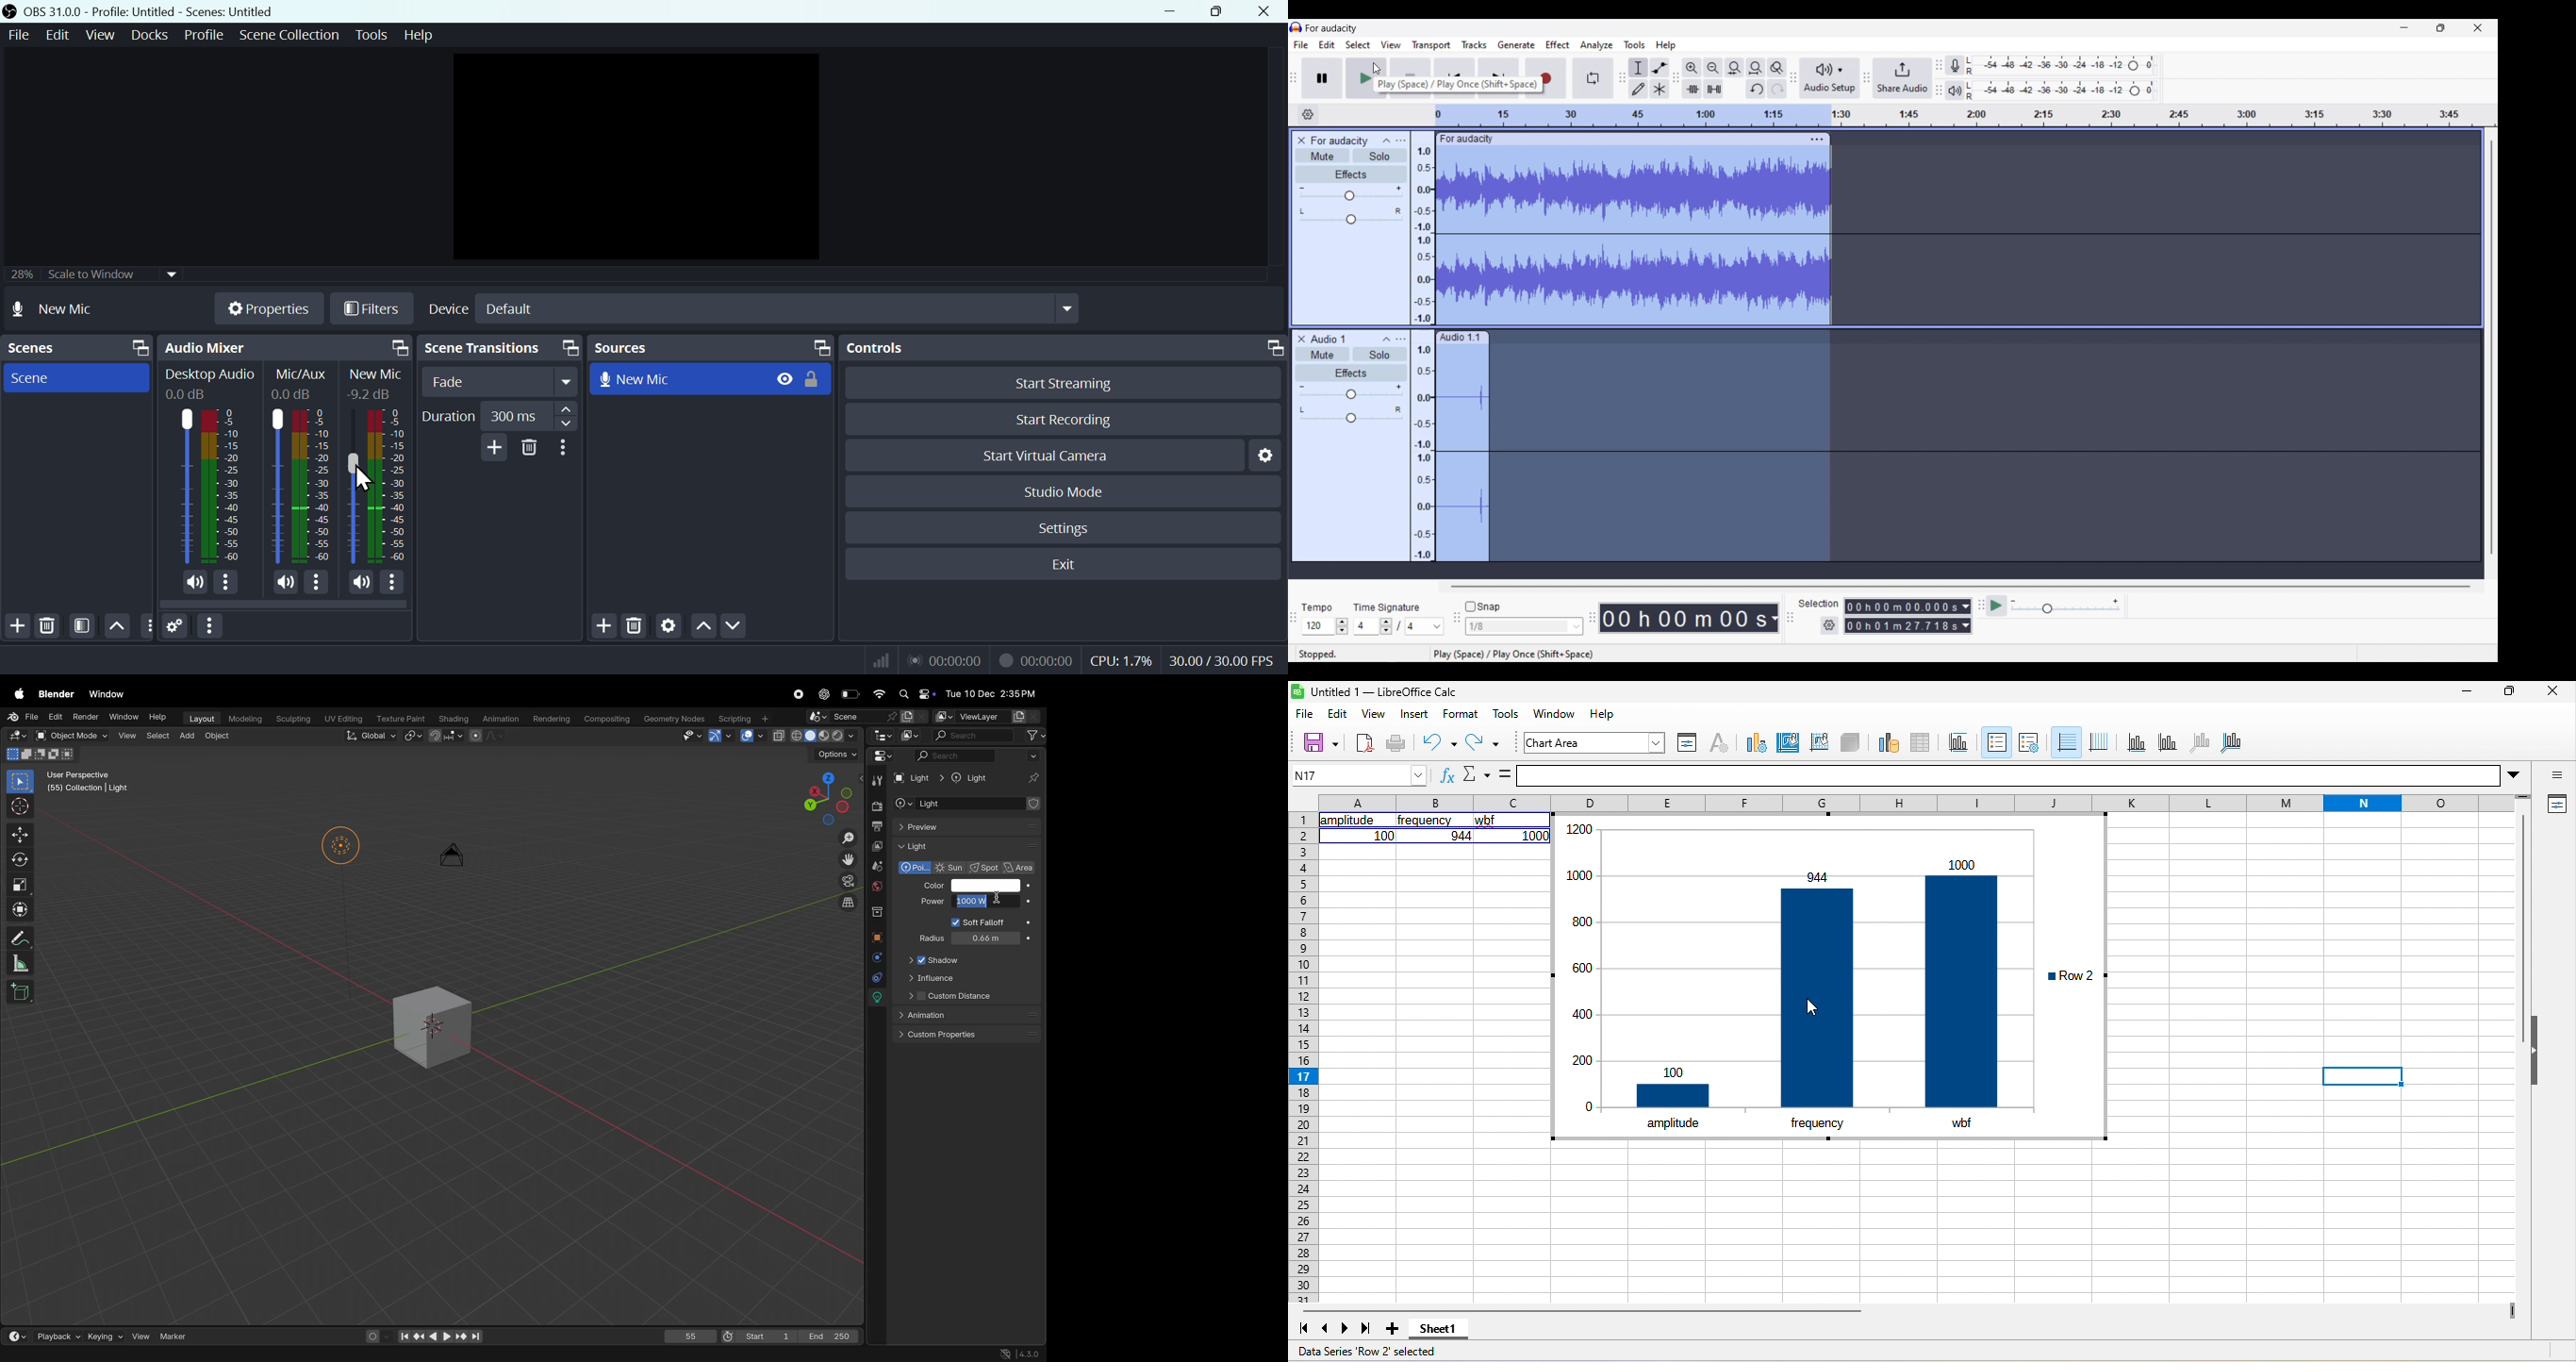 The image size is (2576, 1372). Describe the element at coordinates (1327, 45) in the screenshot. I see `Edit` at that location.